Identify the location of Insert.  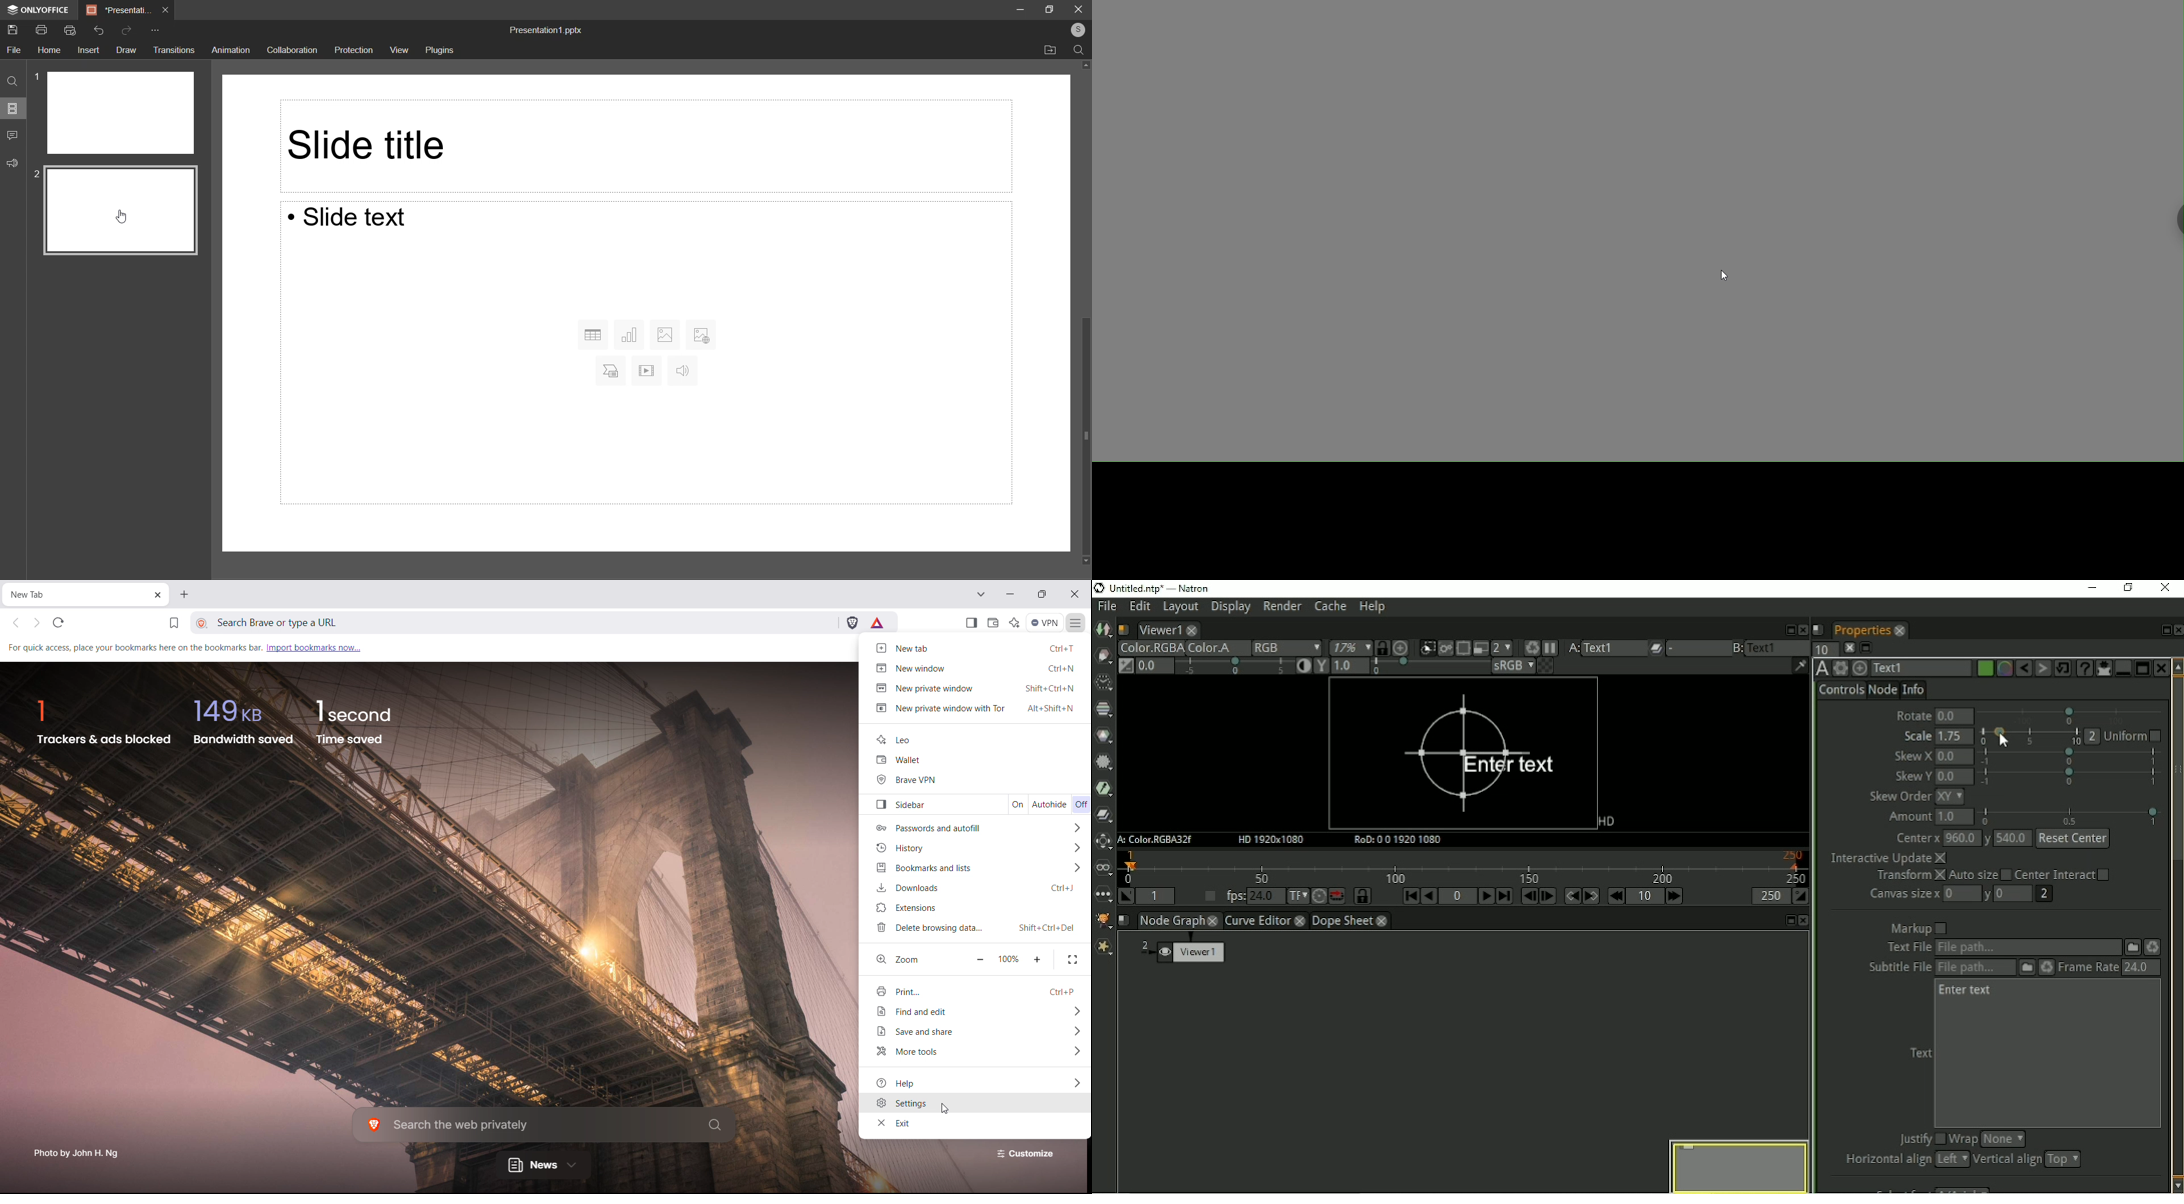
(88, 51).